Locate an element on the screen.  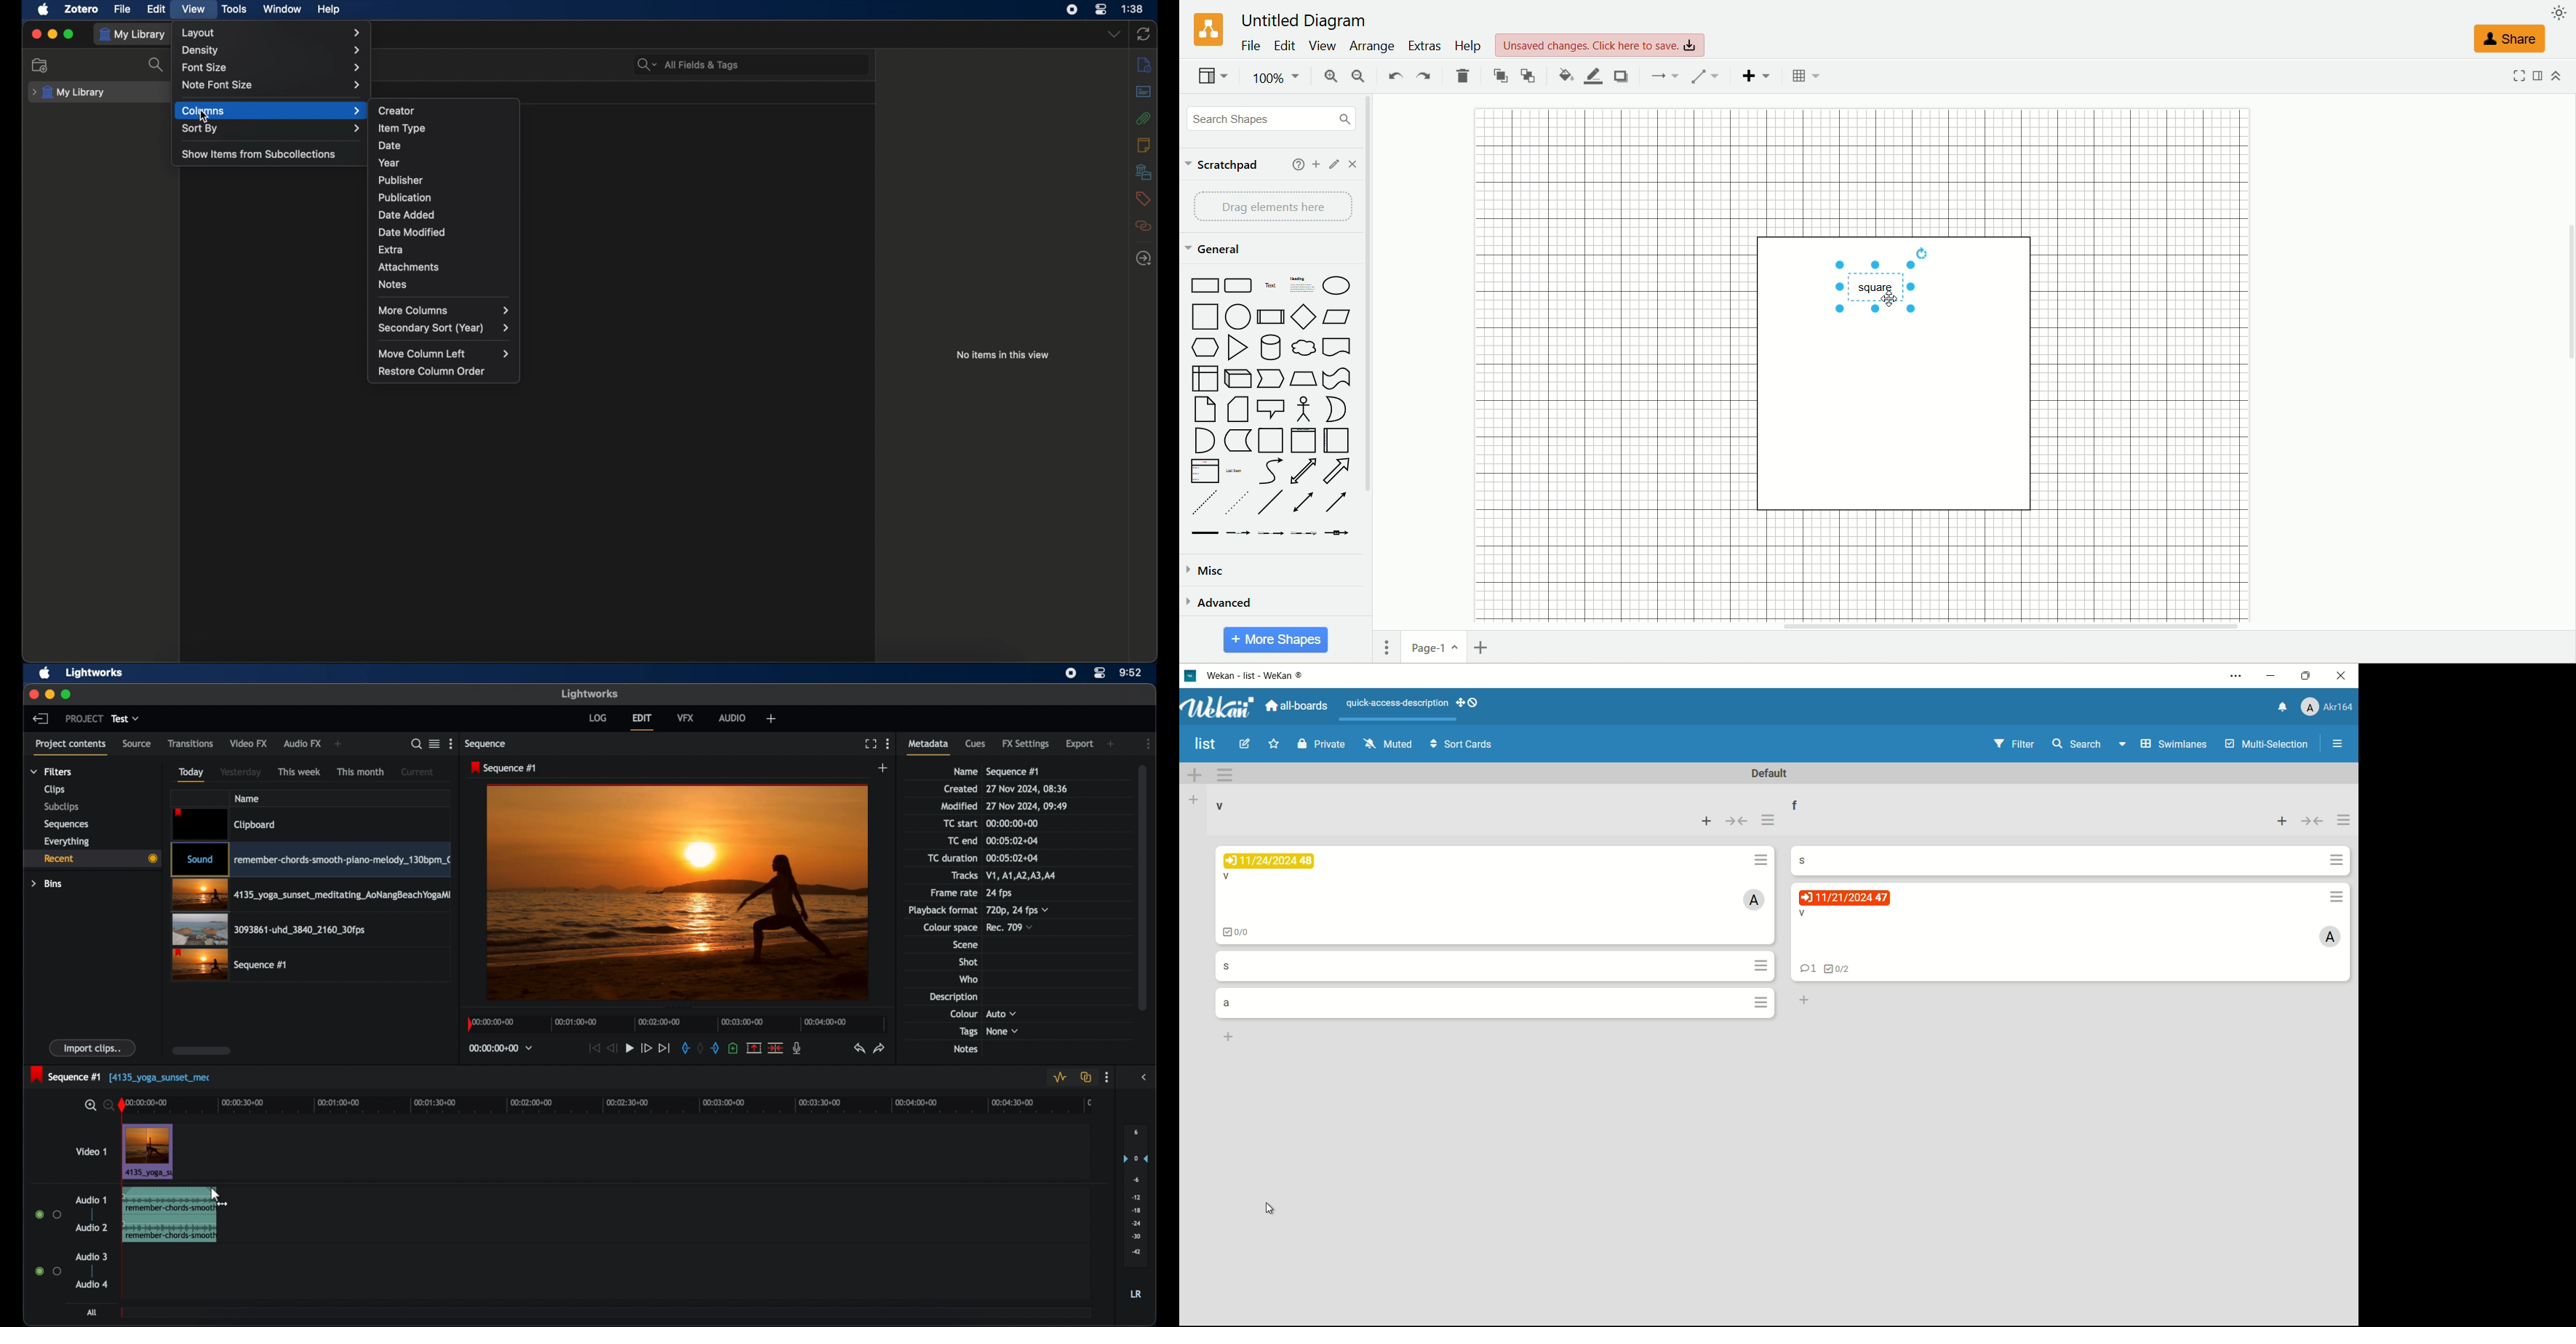
card name is located at coordinates (1228, 878).